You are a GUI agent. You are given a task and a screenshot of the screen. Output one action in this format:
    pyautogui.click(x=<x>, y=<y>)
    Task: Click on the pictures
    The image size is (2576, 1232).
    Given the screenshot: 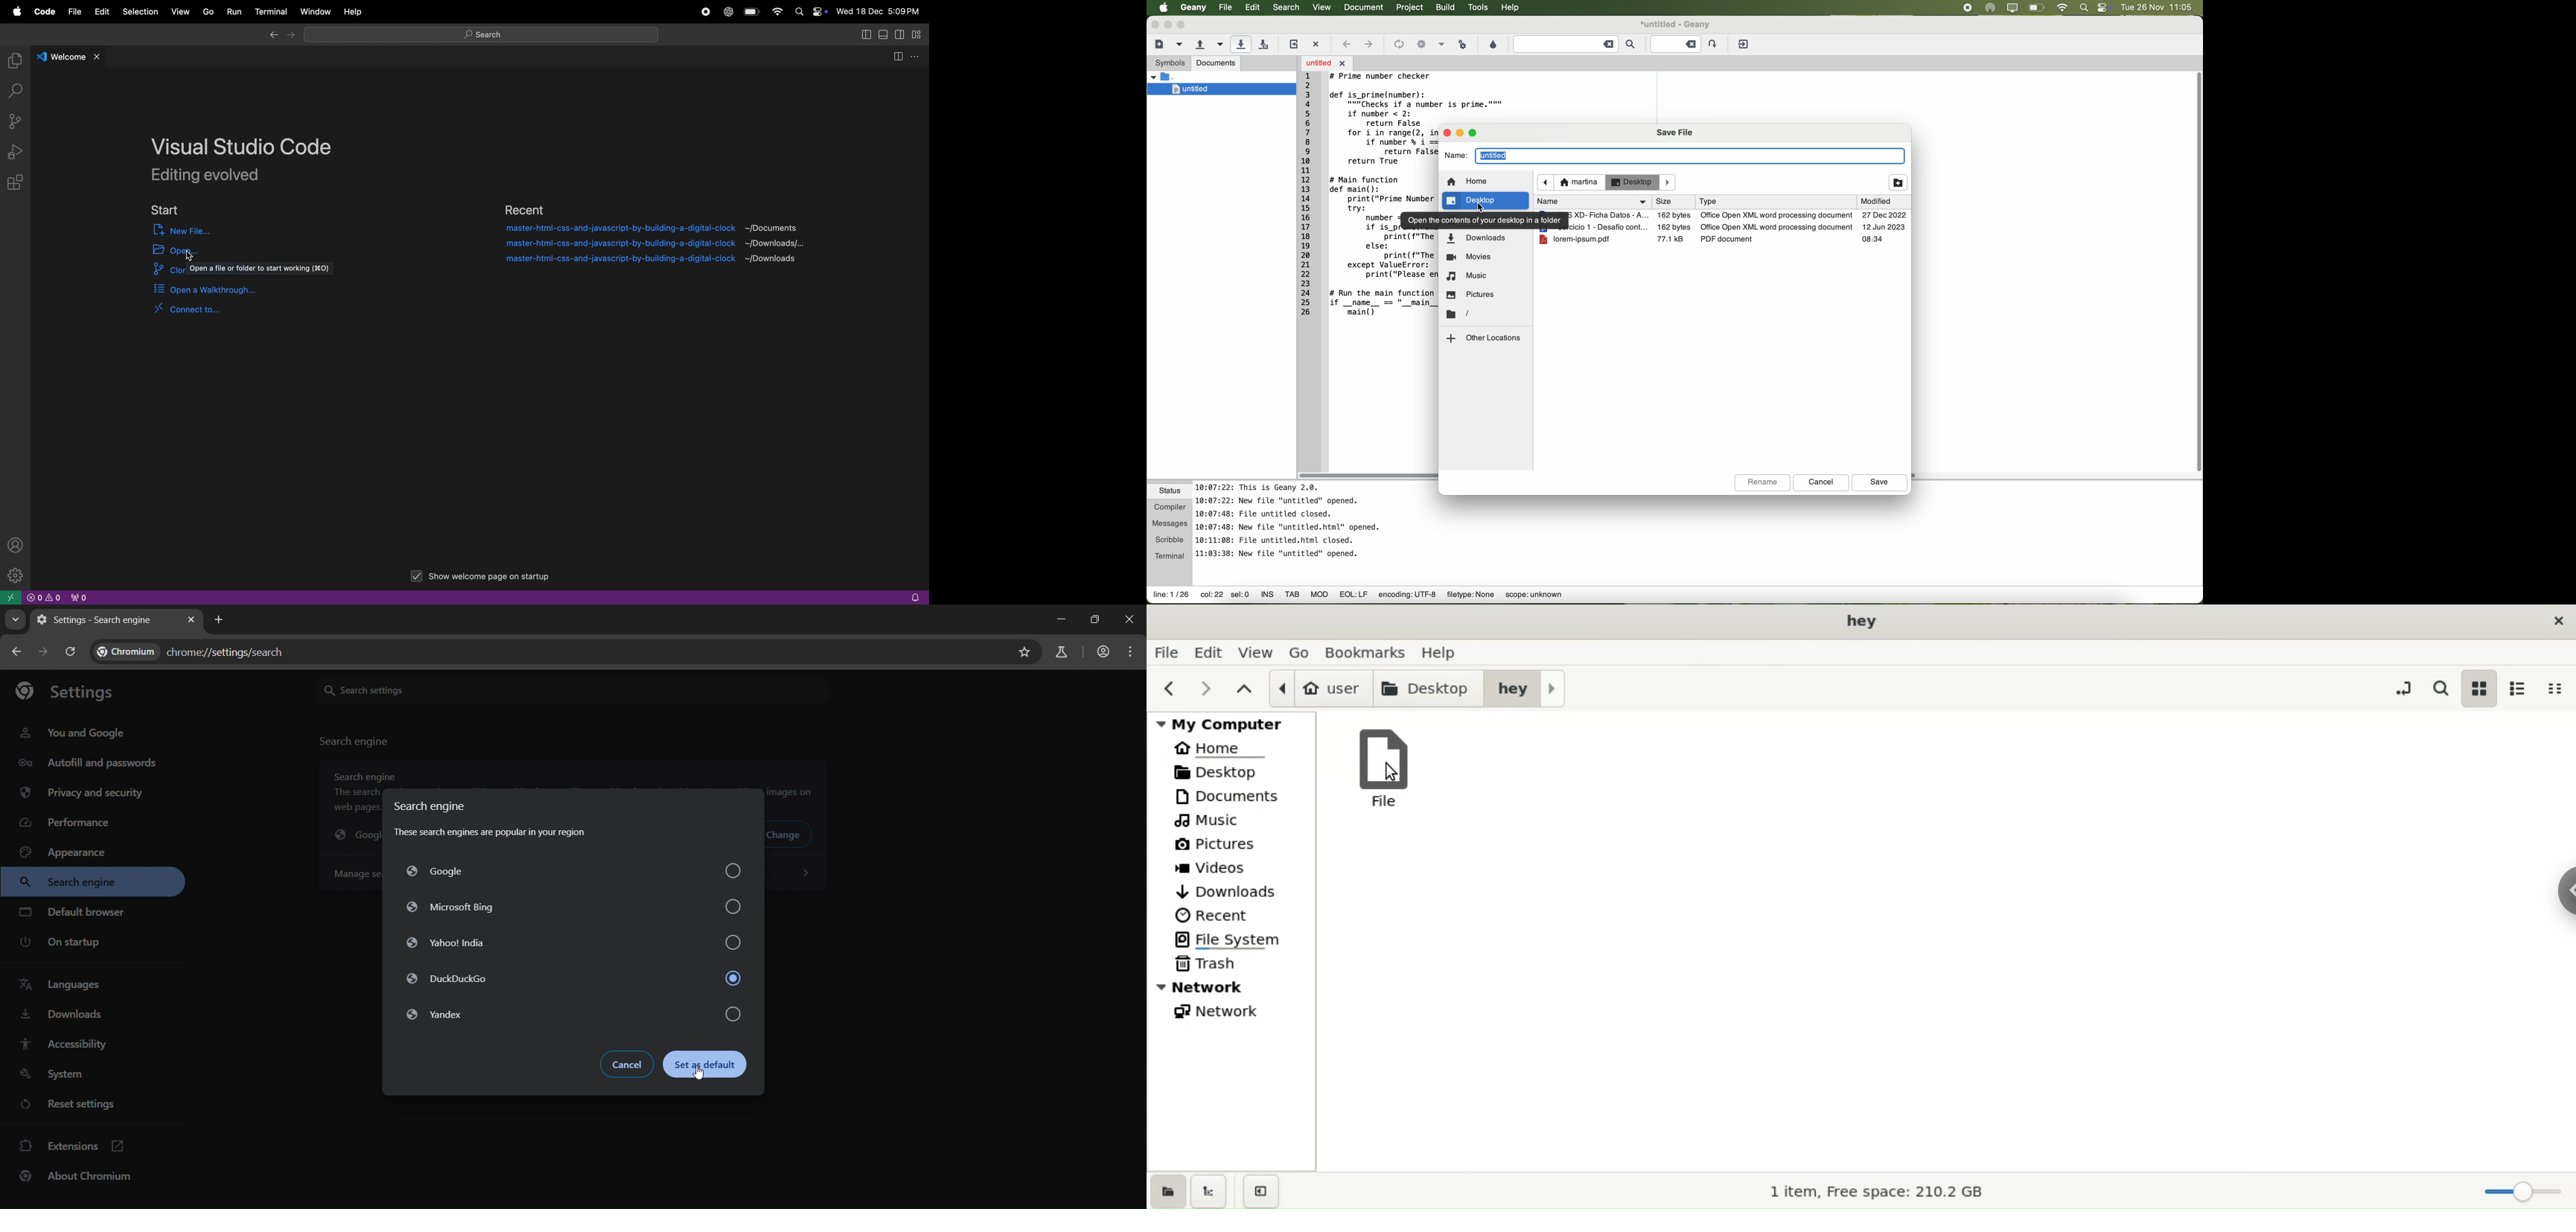 What is the action you would take?
    pyautogui.click(x=1473, y=294)
    